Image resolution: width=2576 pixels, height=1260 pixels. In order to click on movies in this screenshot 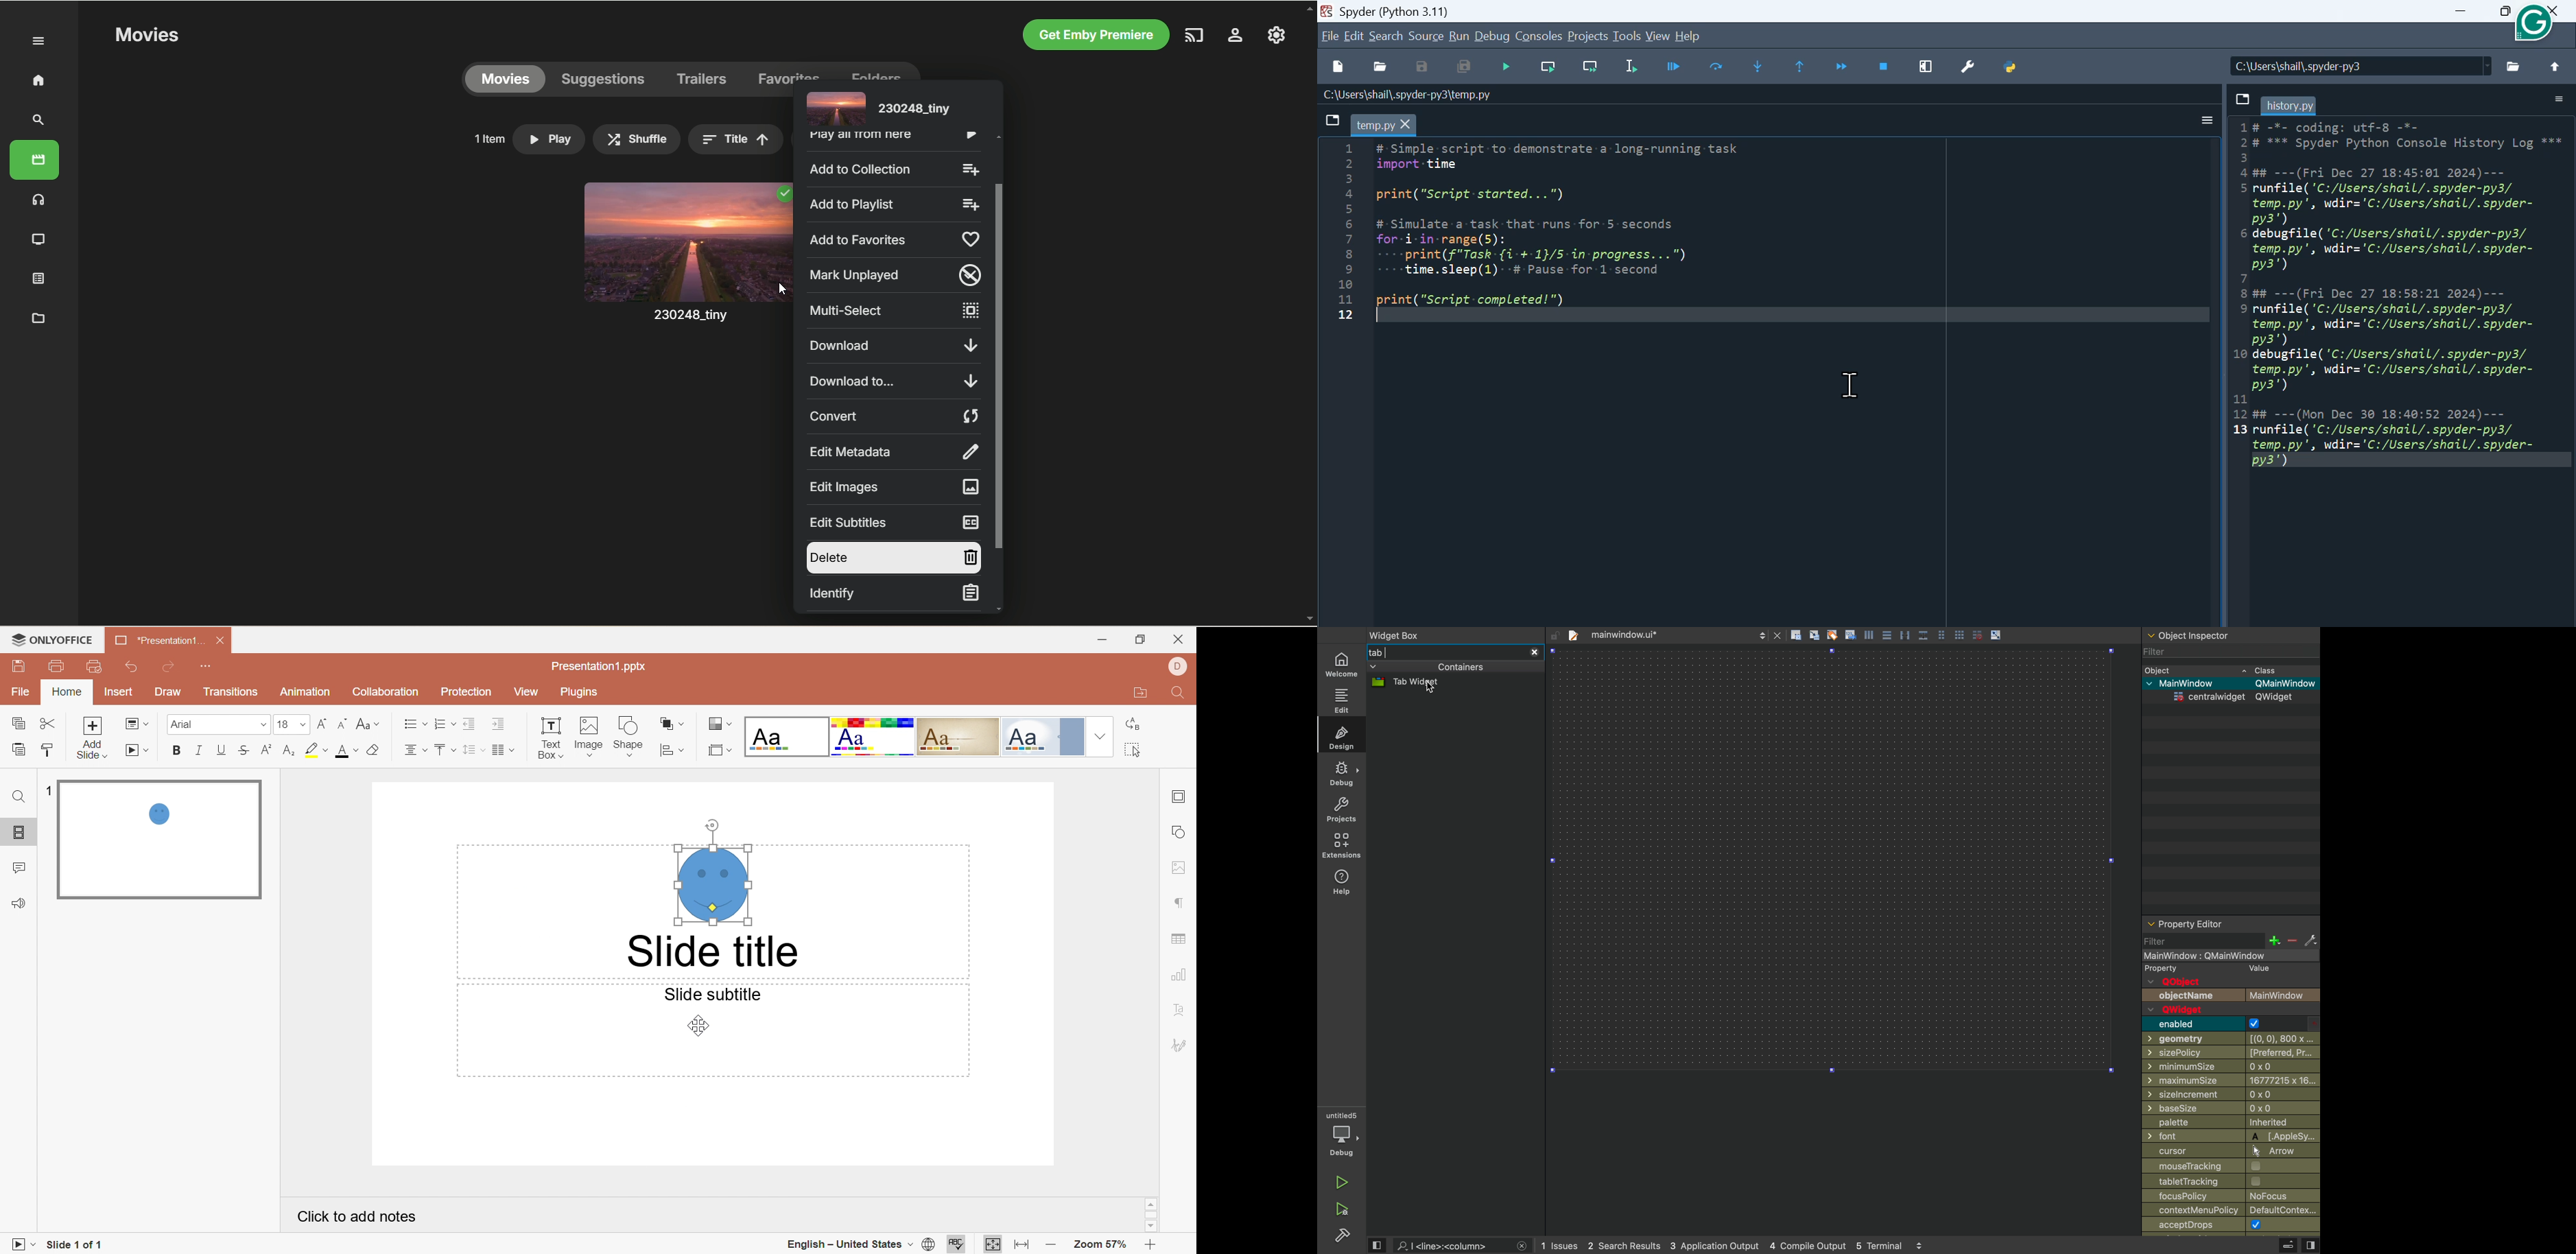, I will do `click(34, 160)`.